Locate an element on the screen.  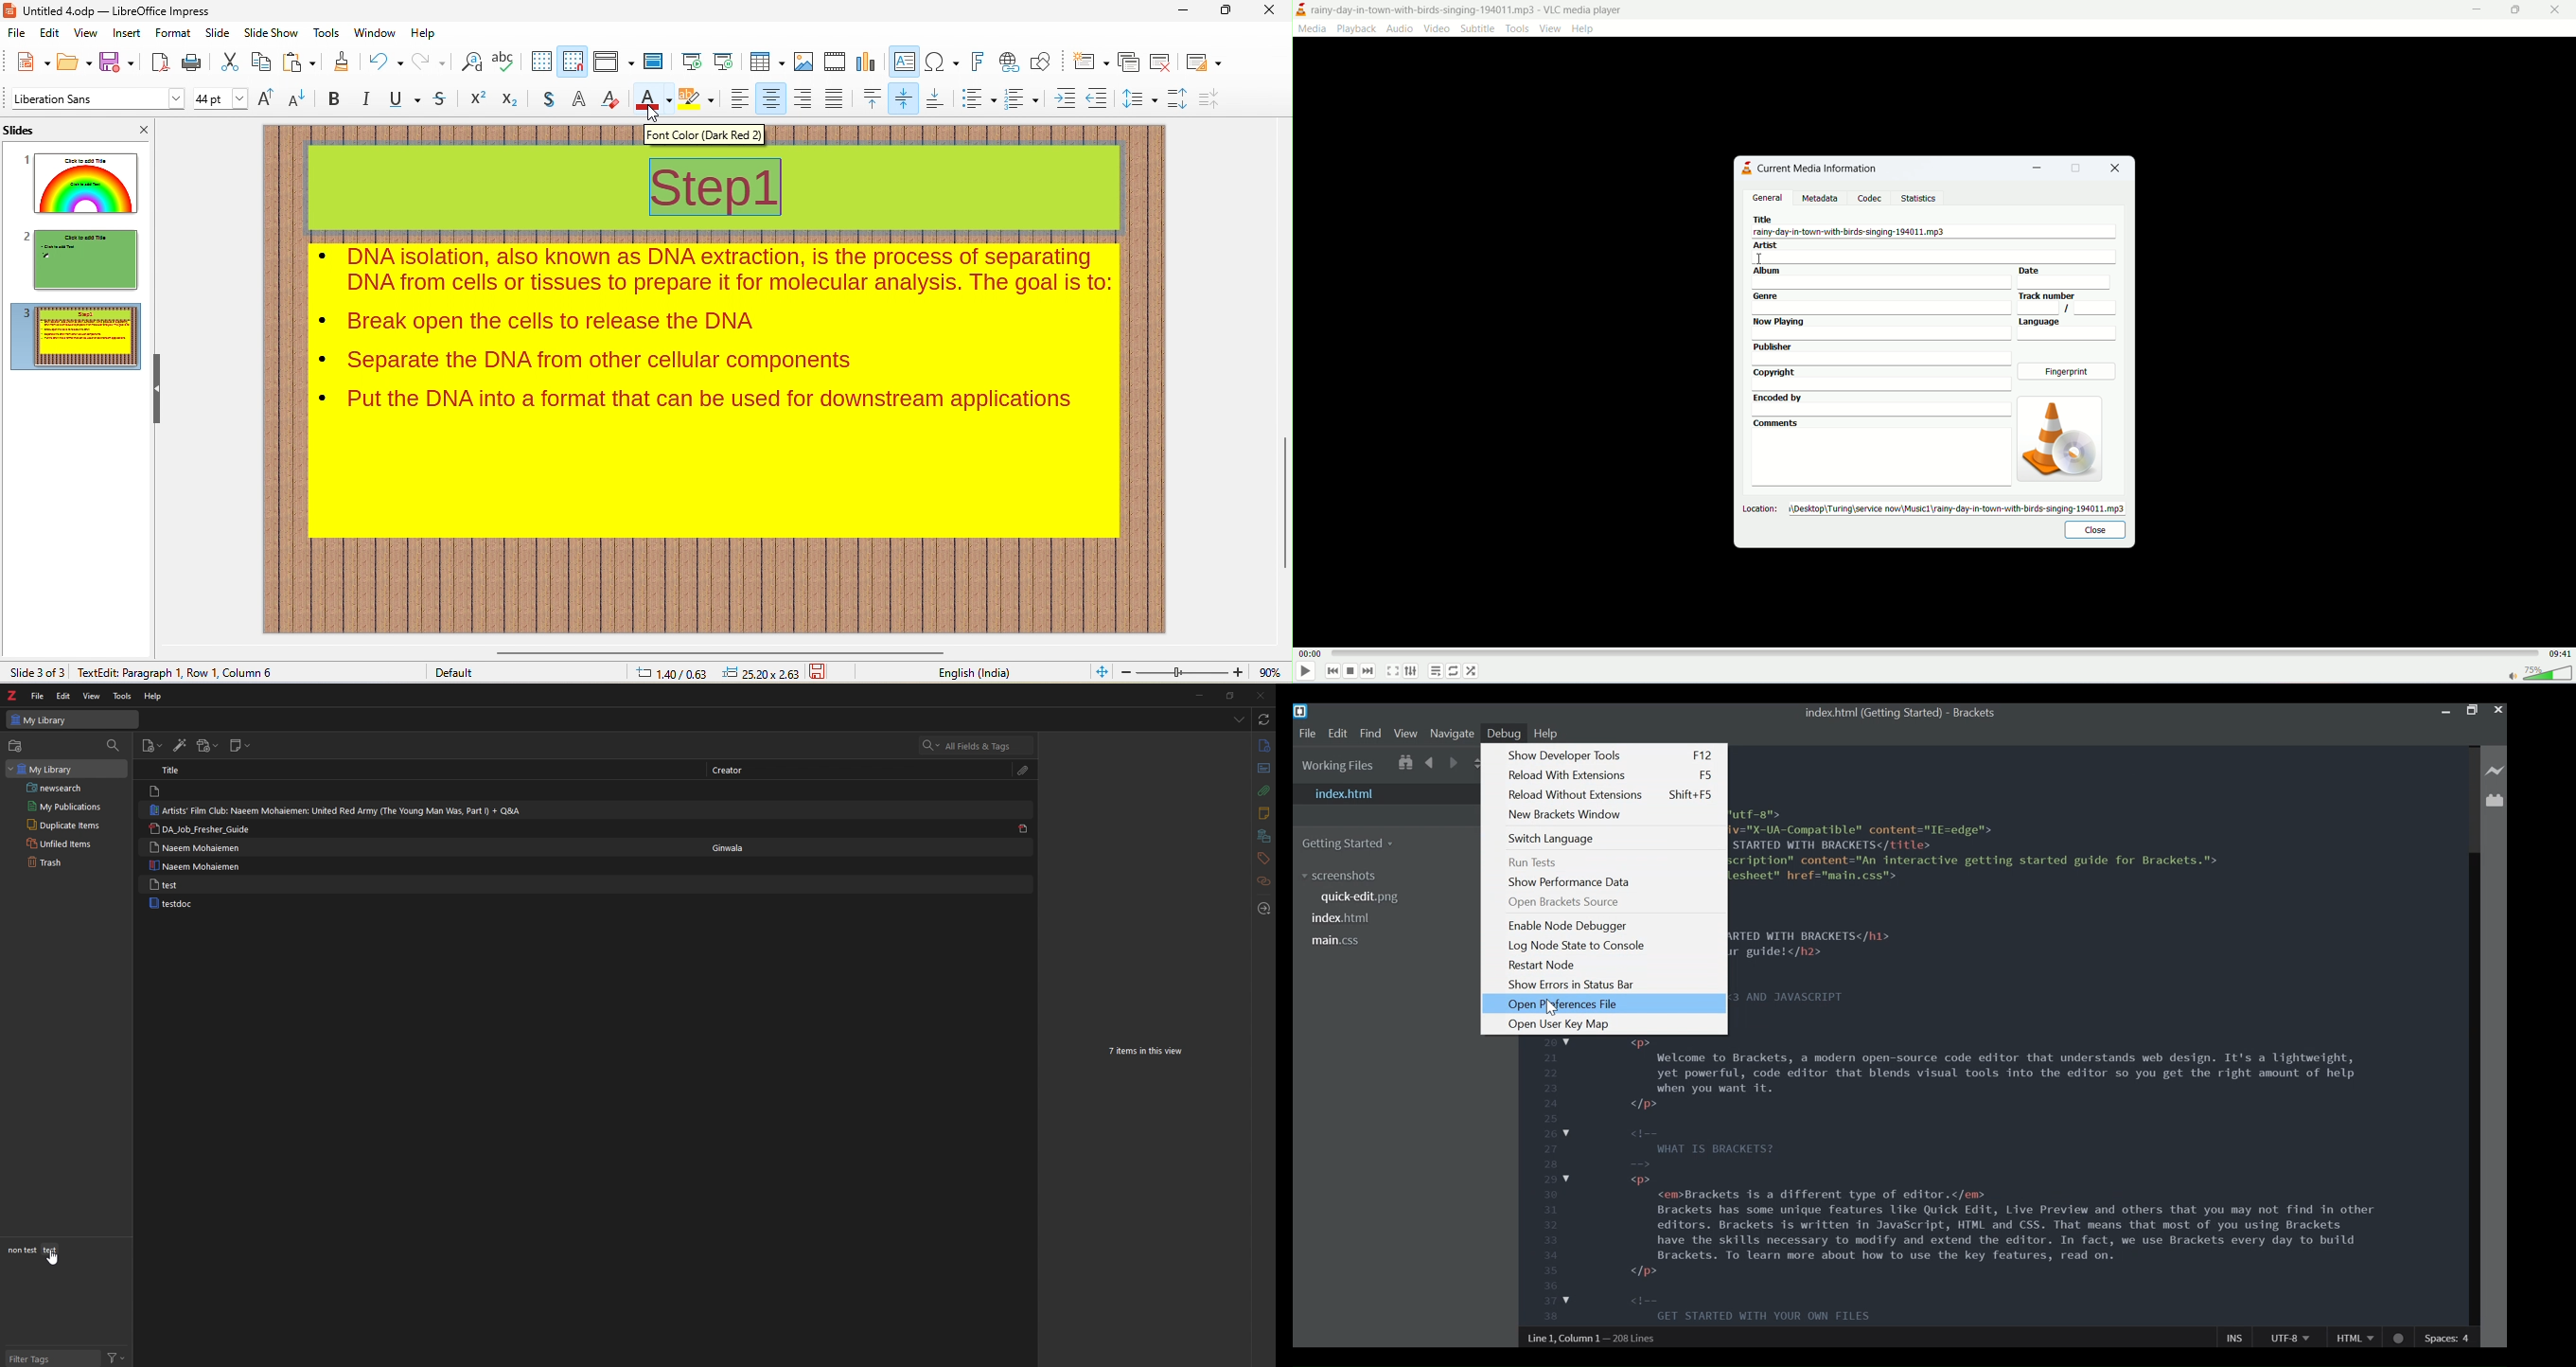
Navigate backward is located at coordinates (1429, 763).